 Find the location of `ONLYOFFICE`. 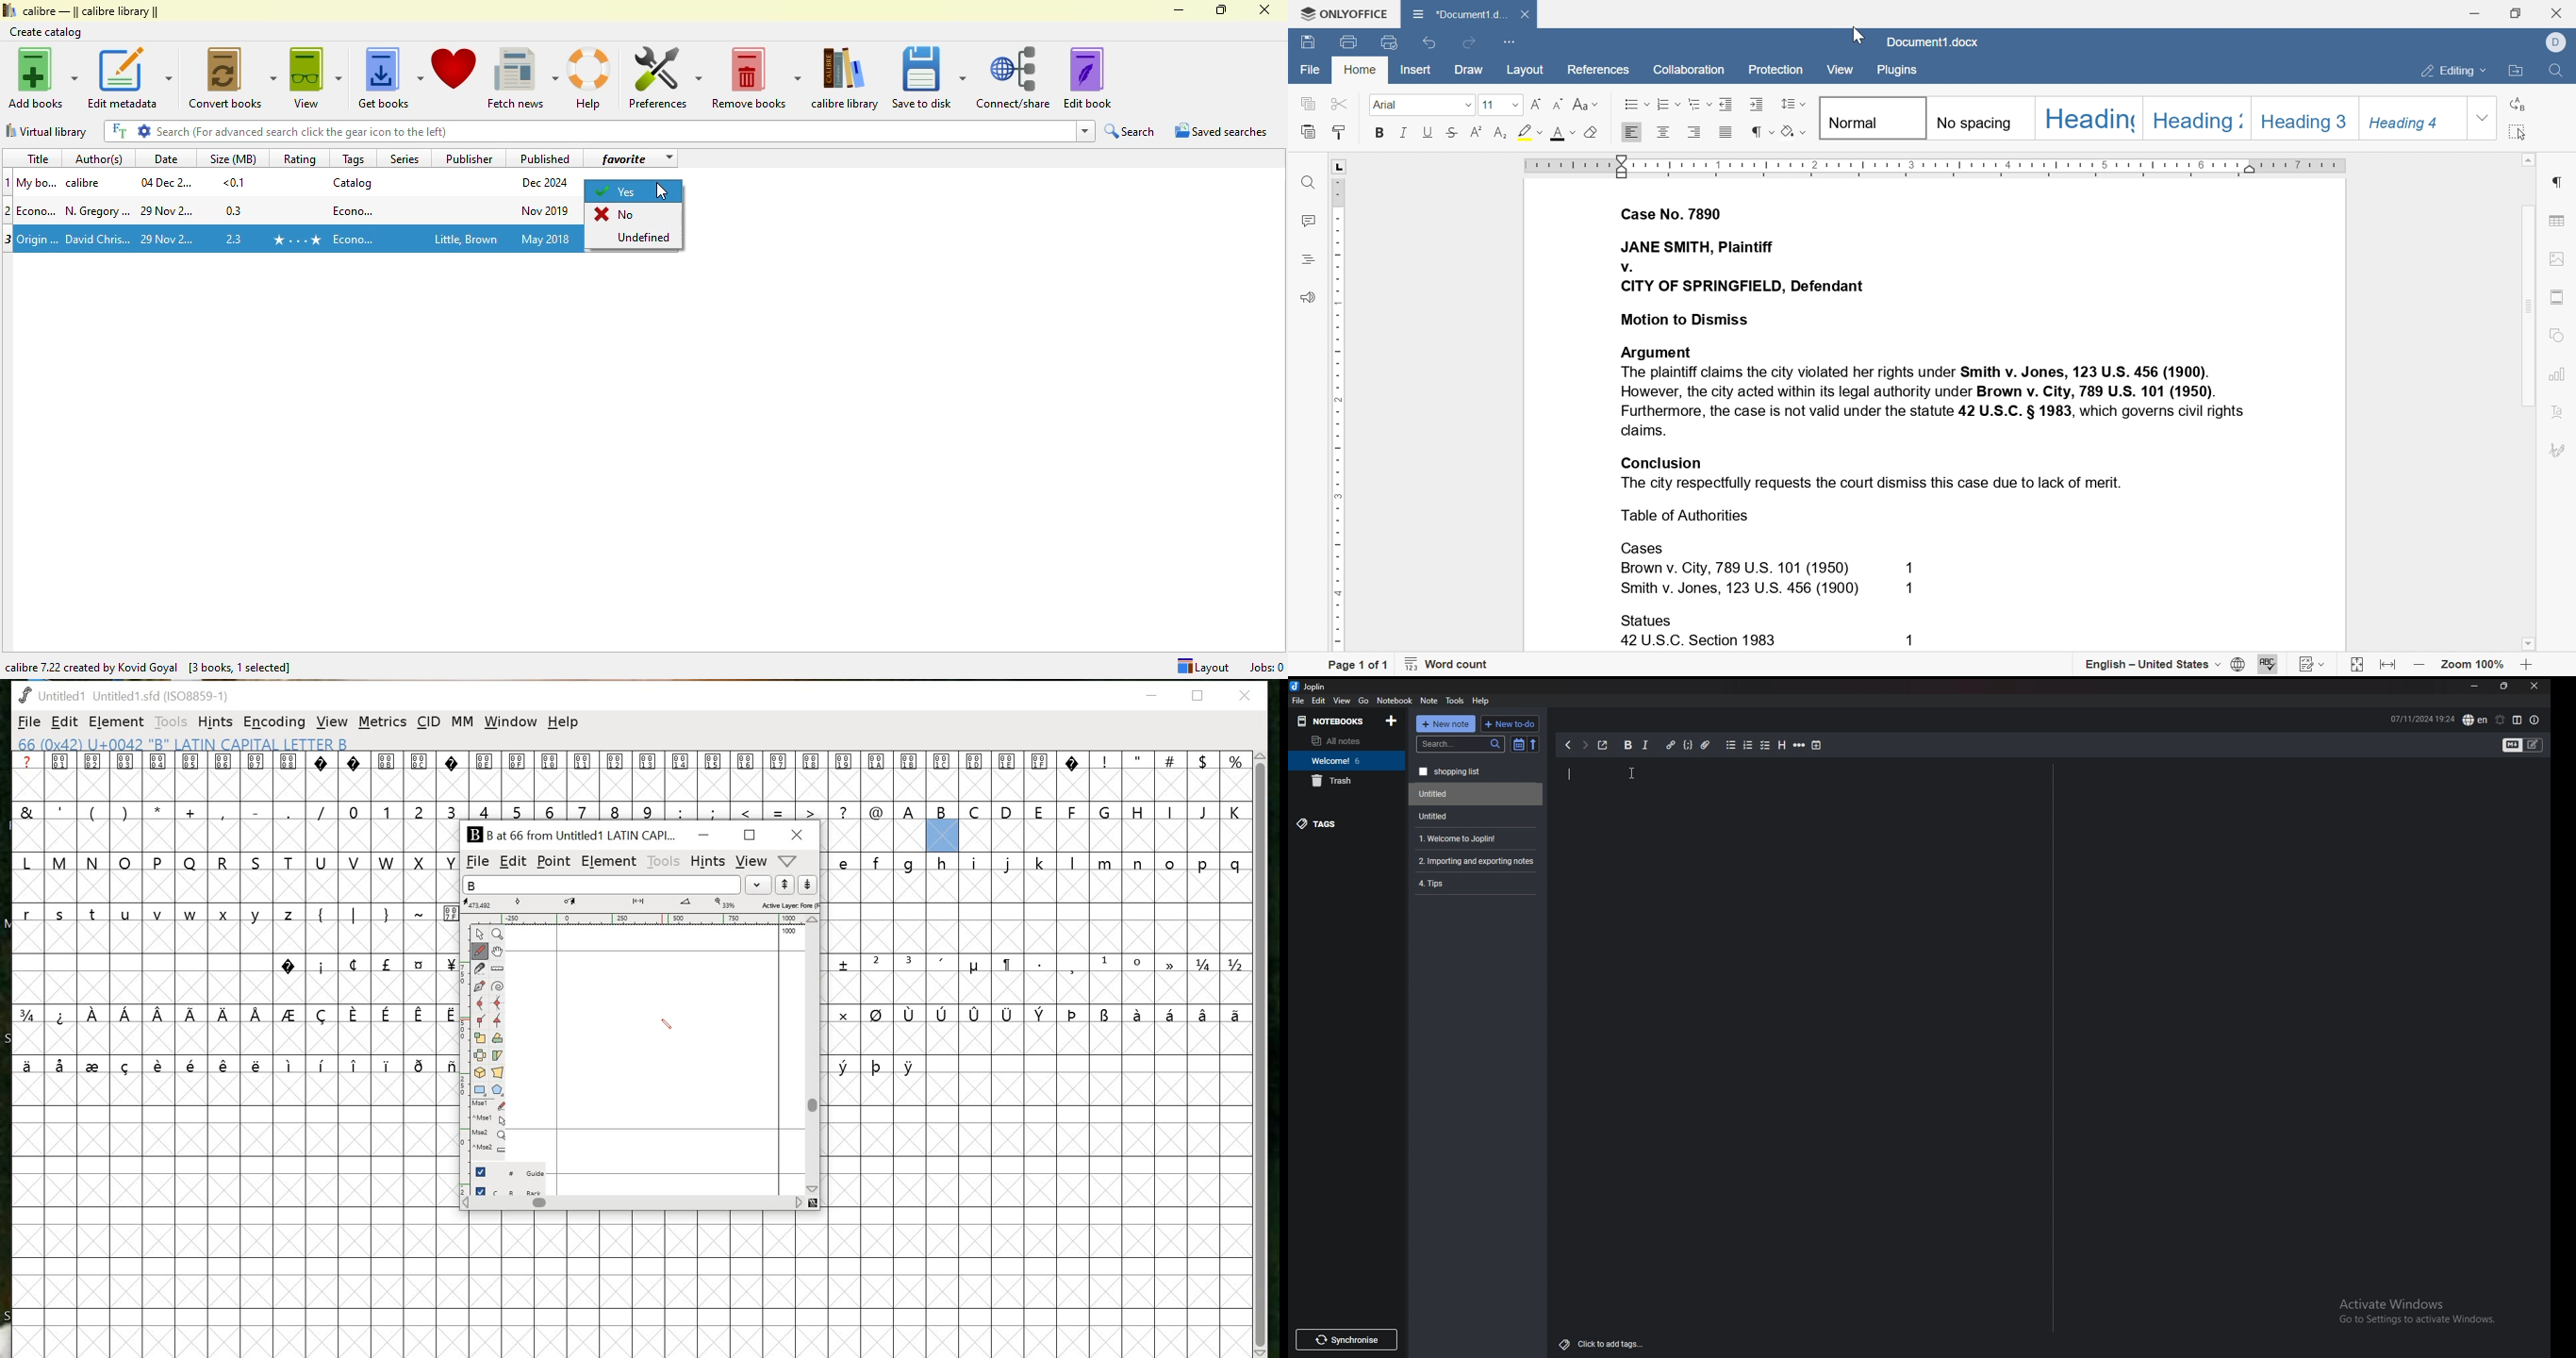

ONLYOFFICE is located at coordinates (1342, 16).